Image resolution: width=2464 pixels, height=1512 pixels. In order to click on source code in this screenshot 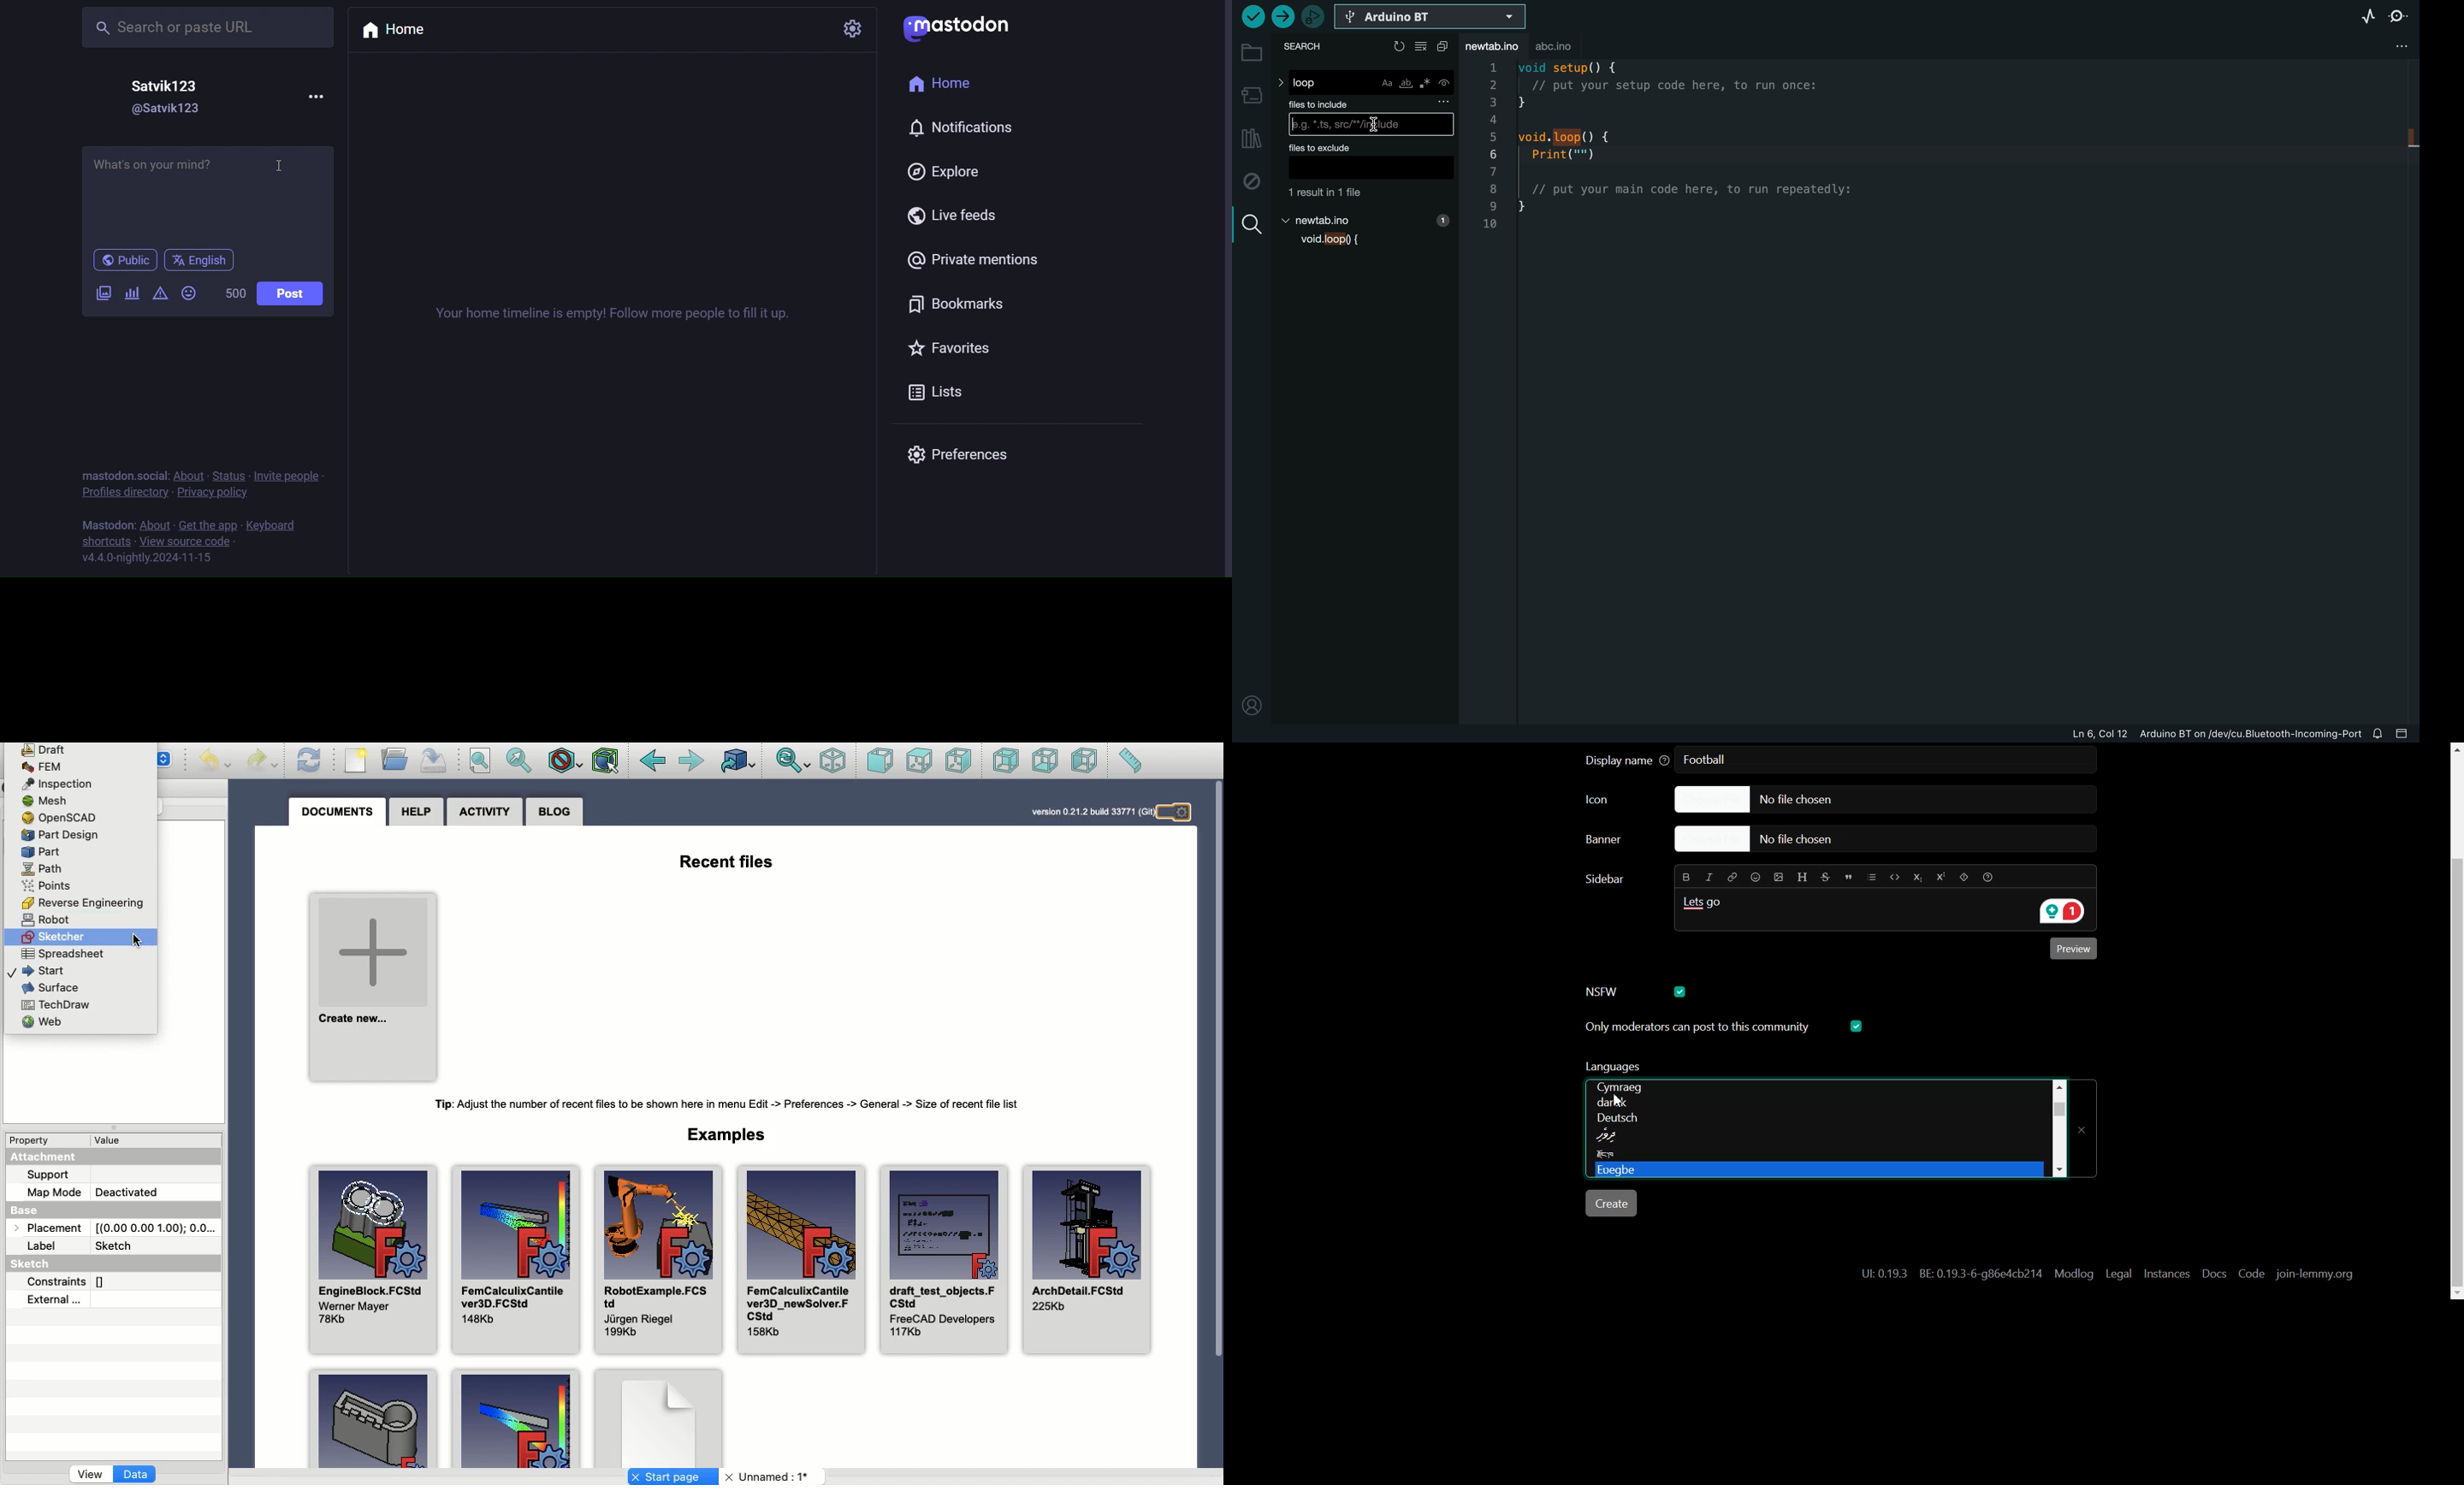, I will do `click(187, 543)`.